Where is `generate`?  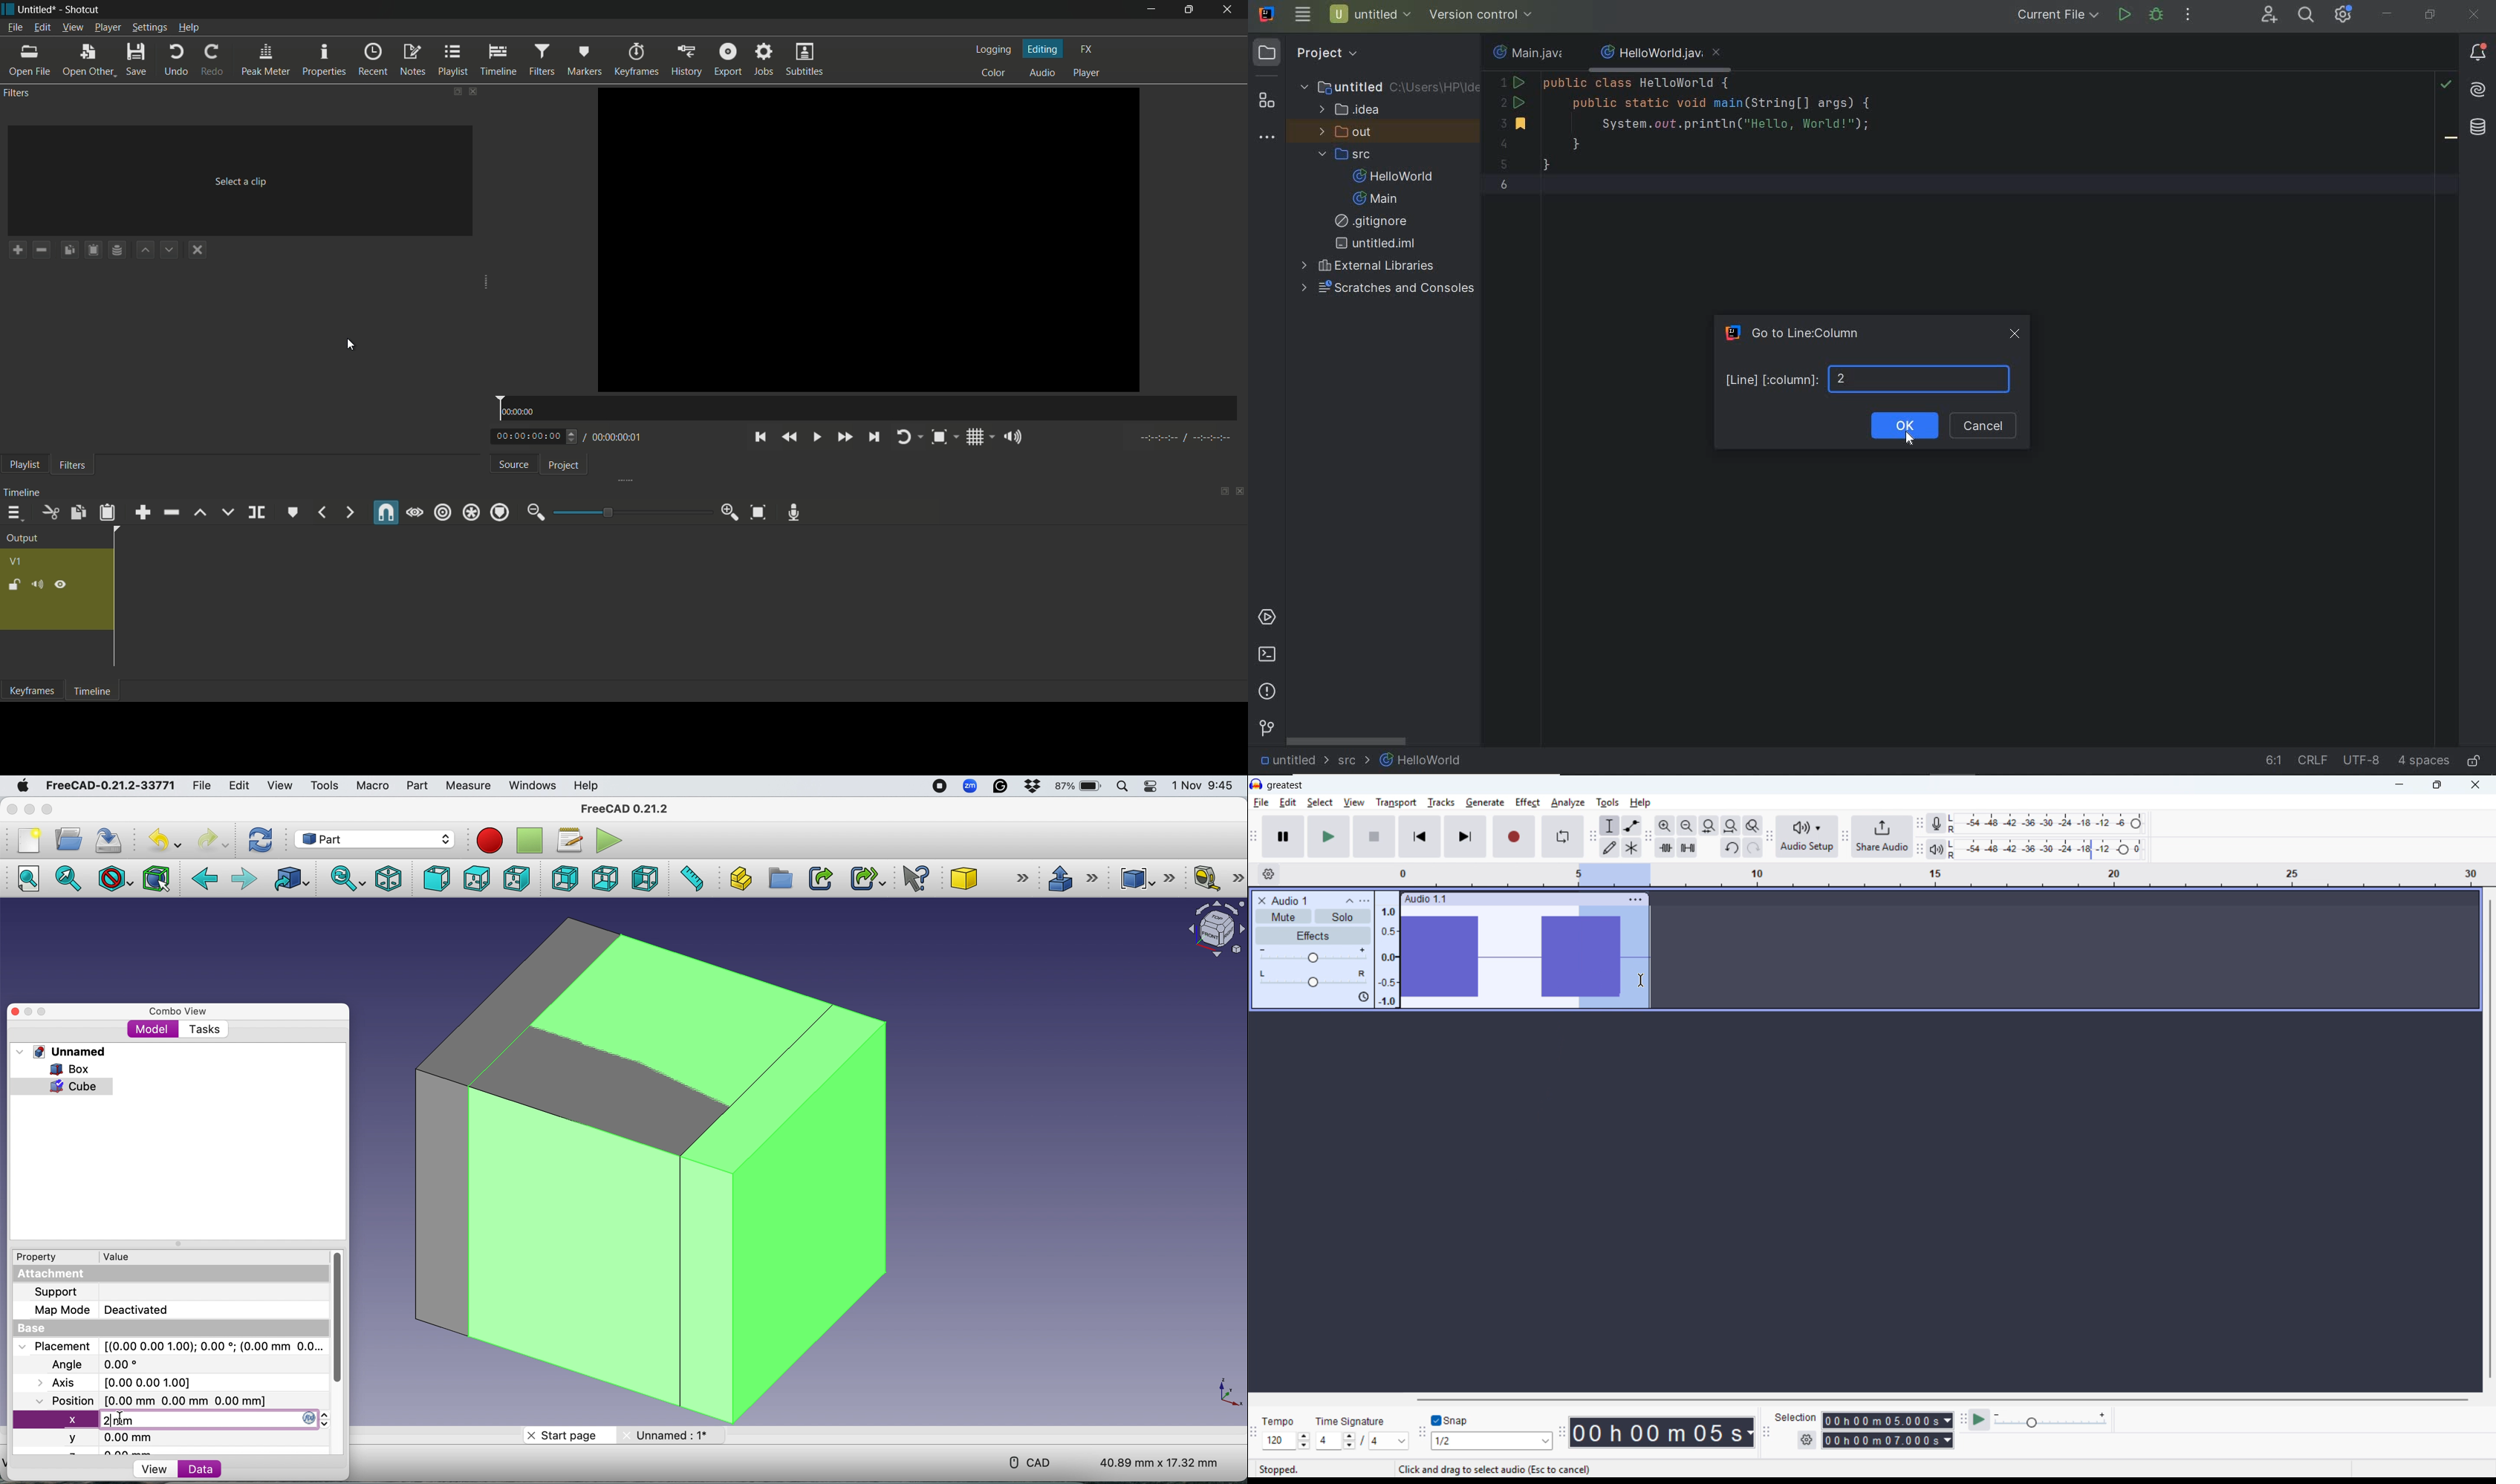 generate is located at coordinates (1485, 803).